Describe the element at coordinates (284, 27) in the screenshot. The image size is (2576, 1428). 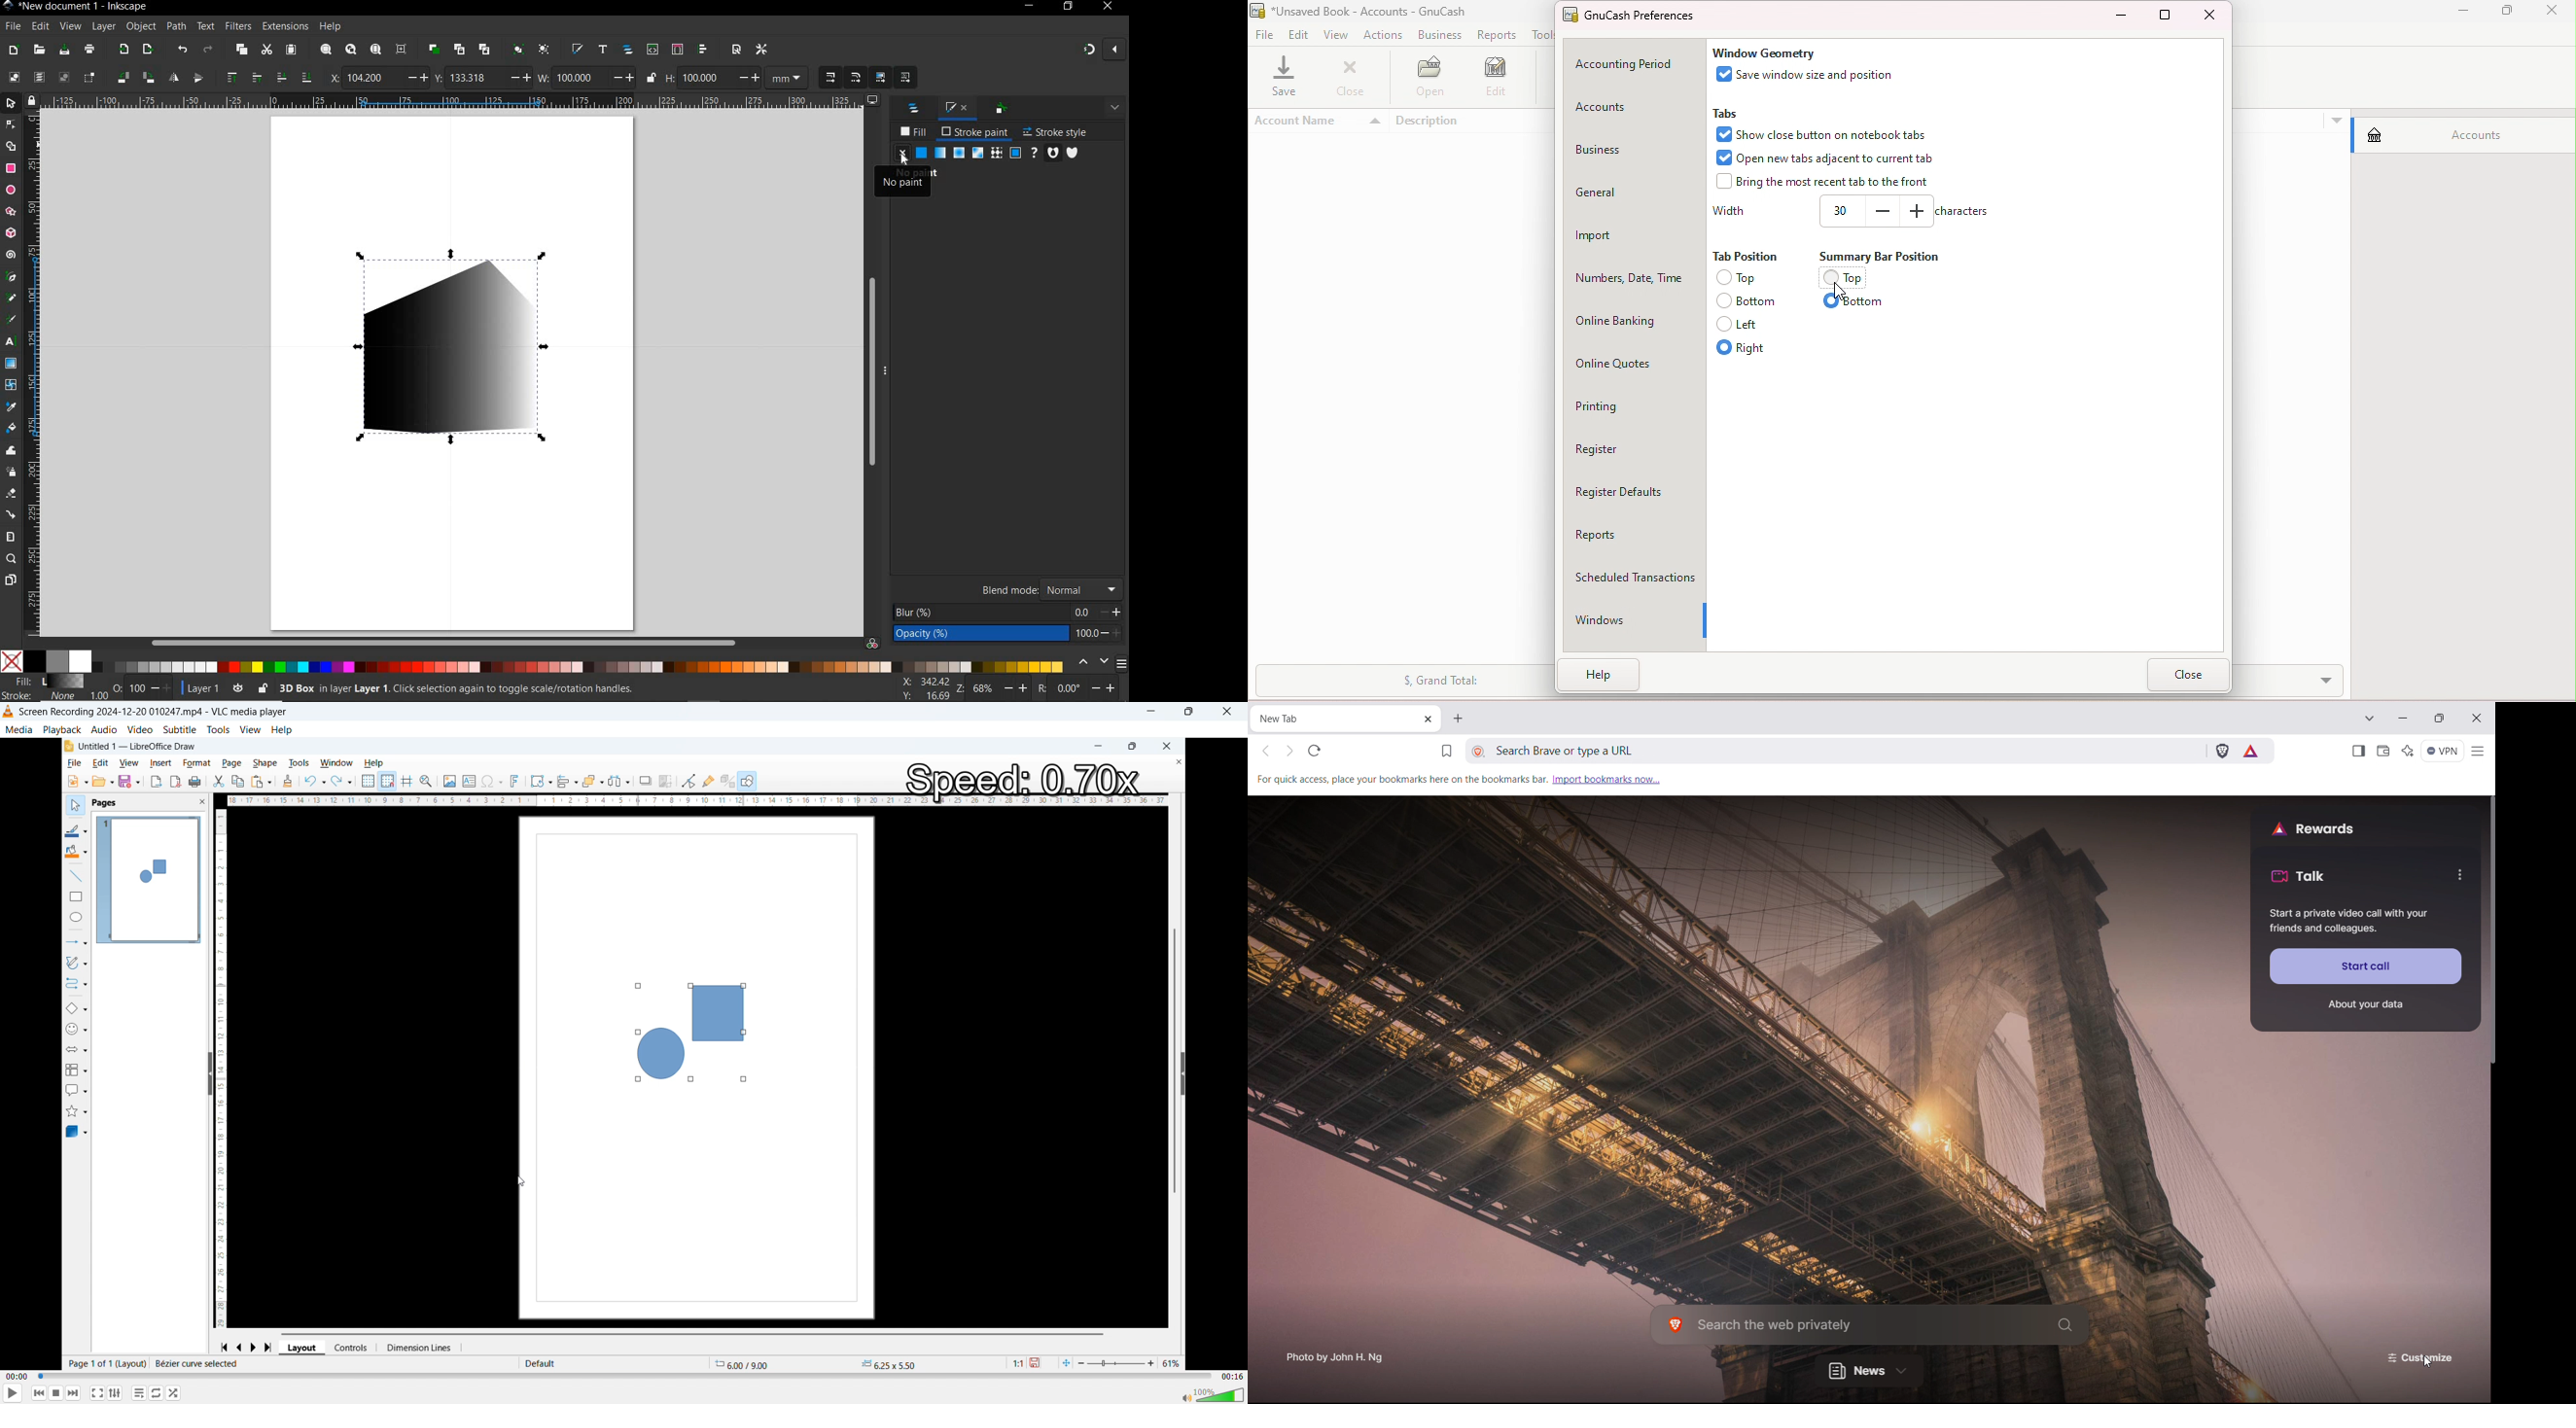
I see `EXTENSIONS` at that location.